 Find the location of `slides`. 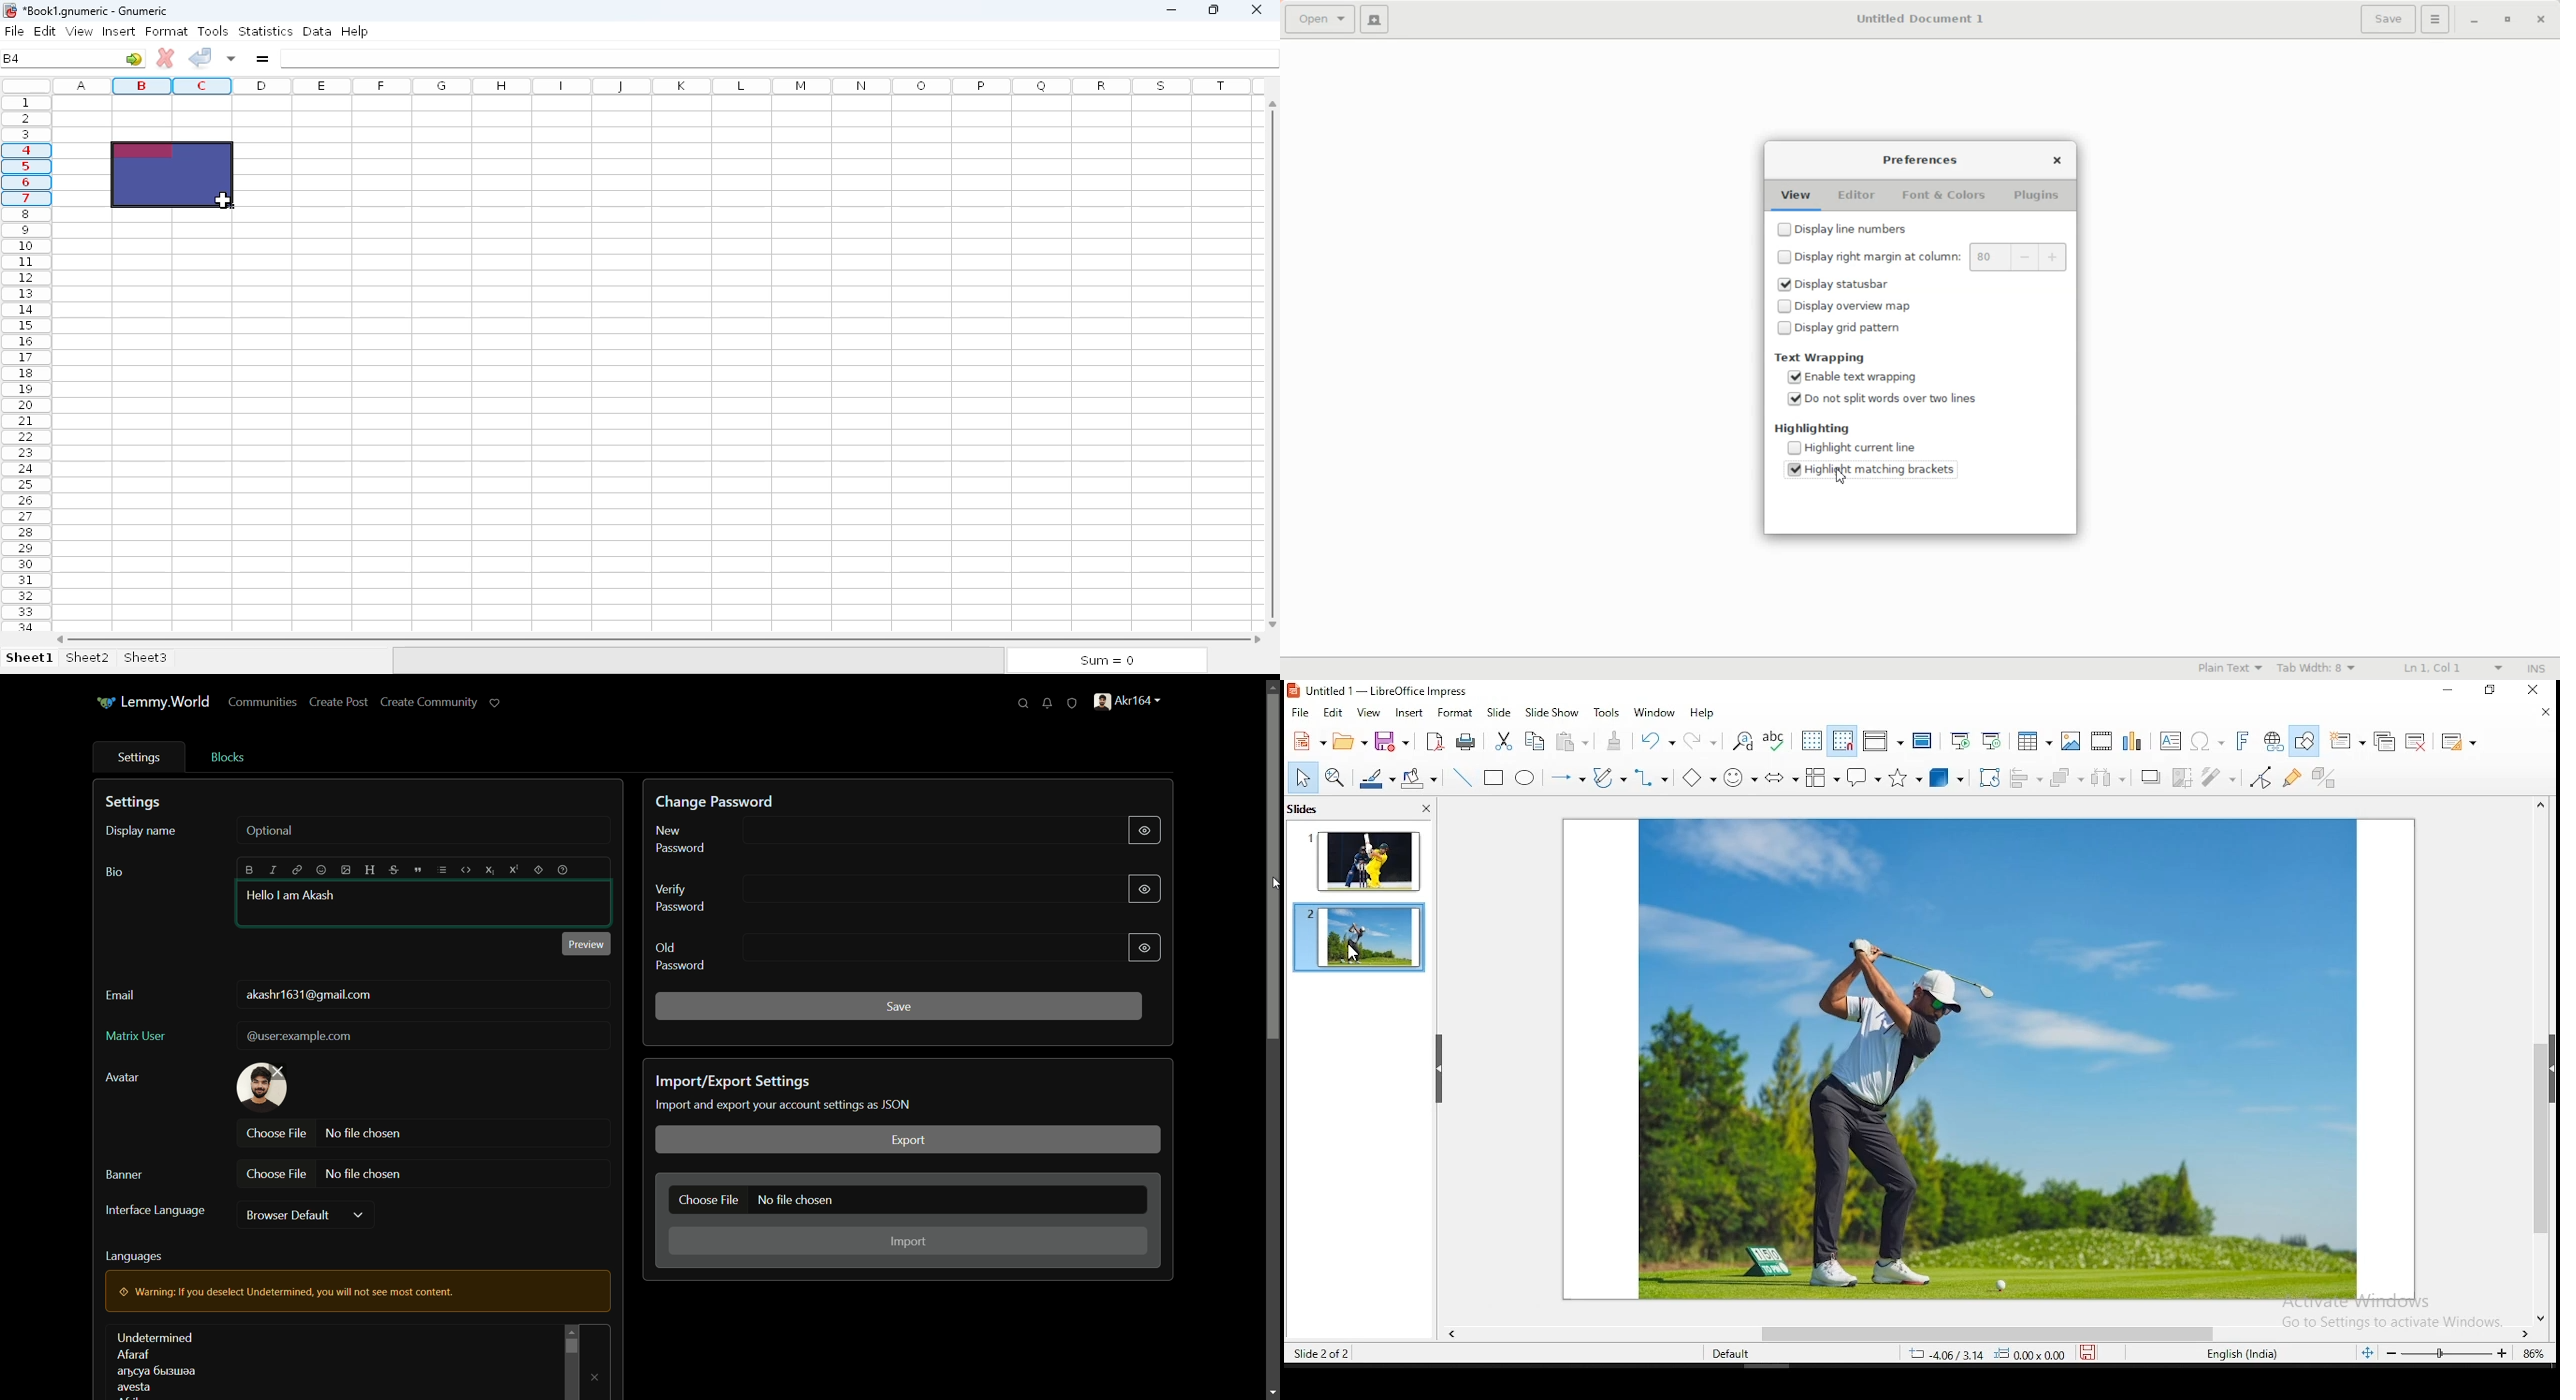

slides is located at coordinates (1303, 808).